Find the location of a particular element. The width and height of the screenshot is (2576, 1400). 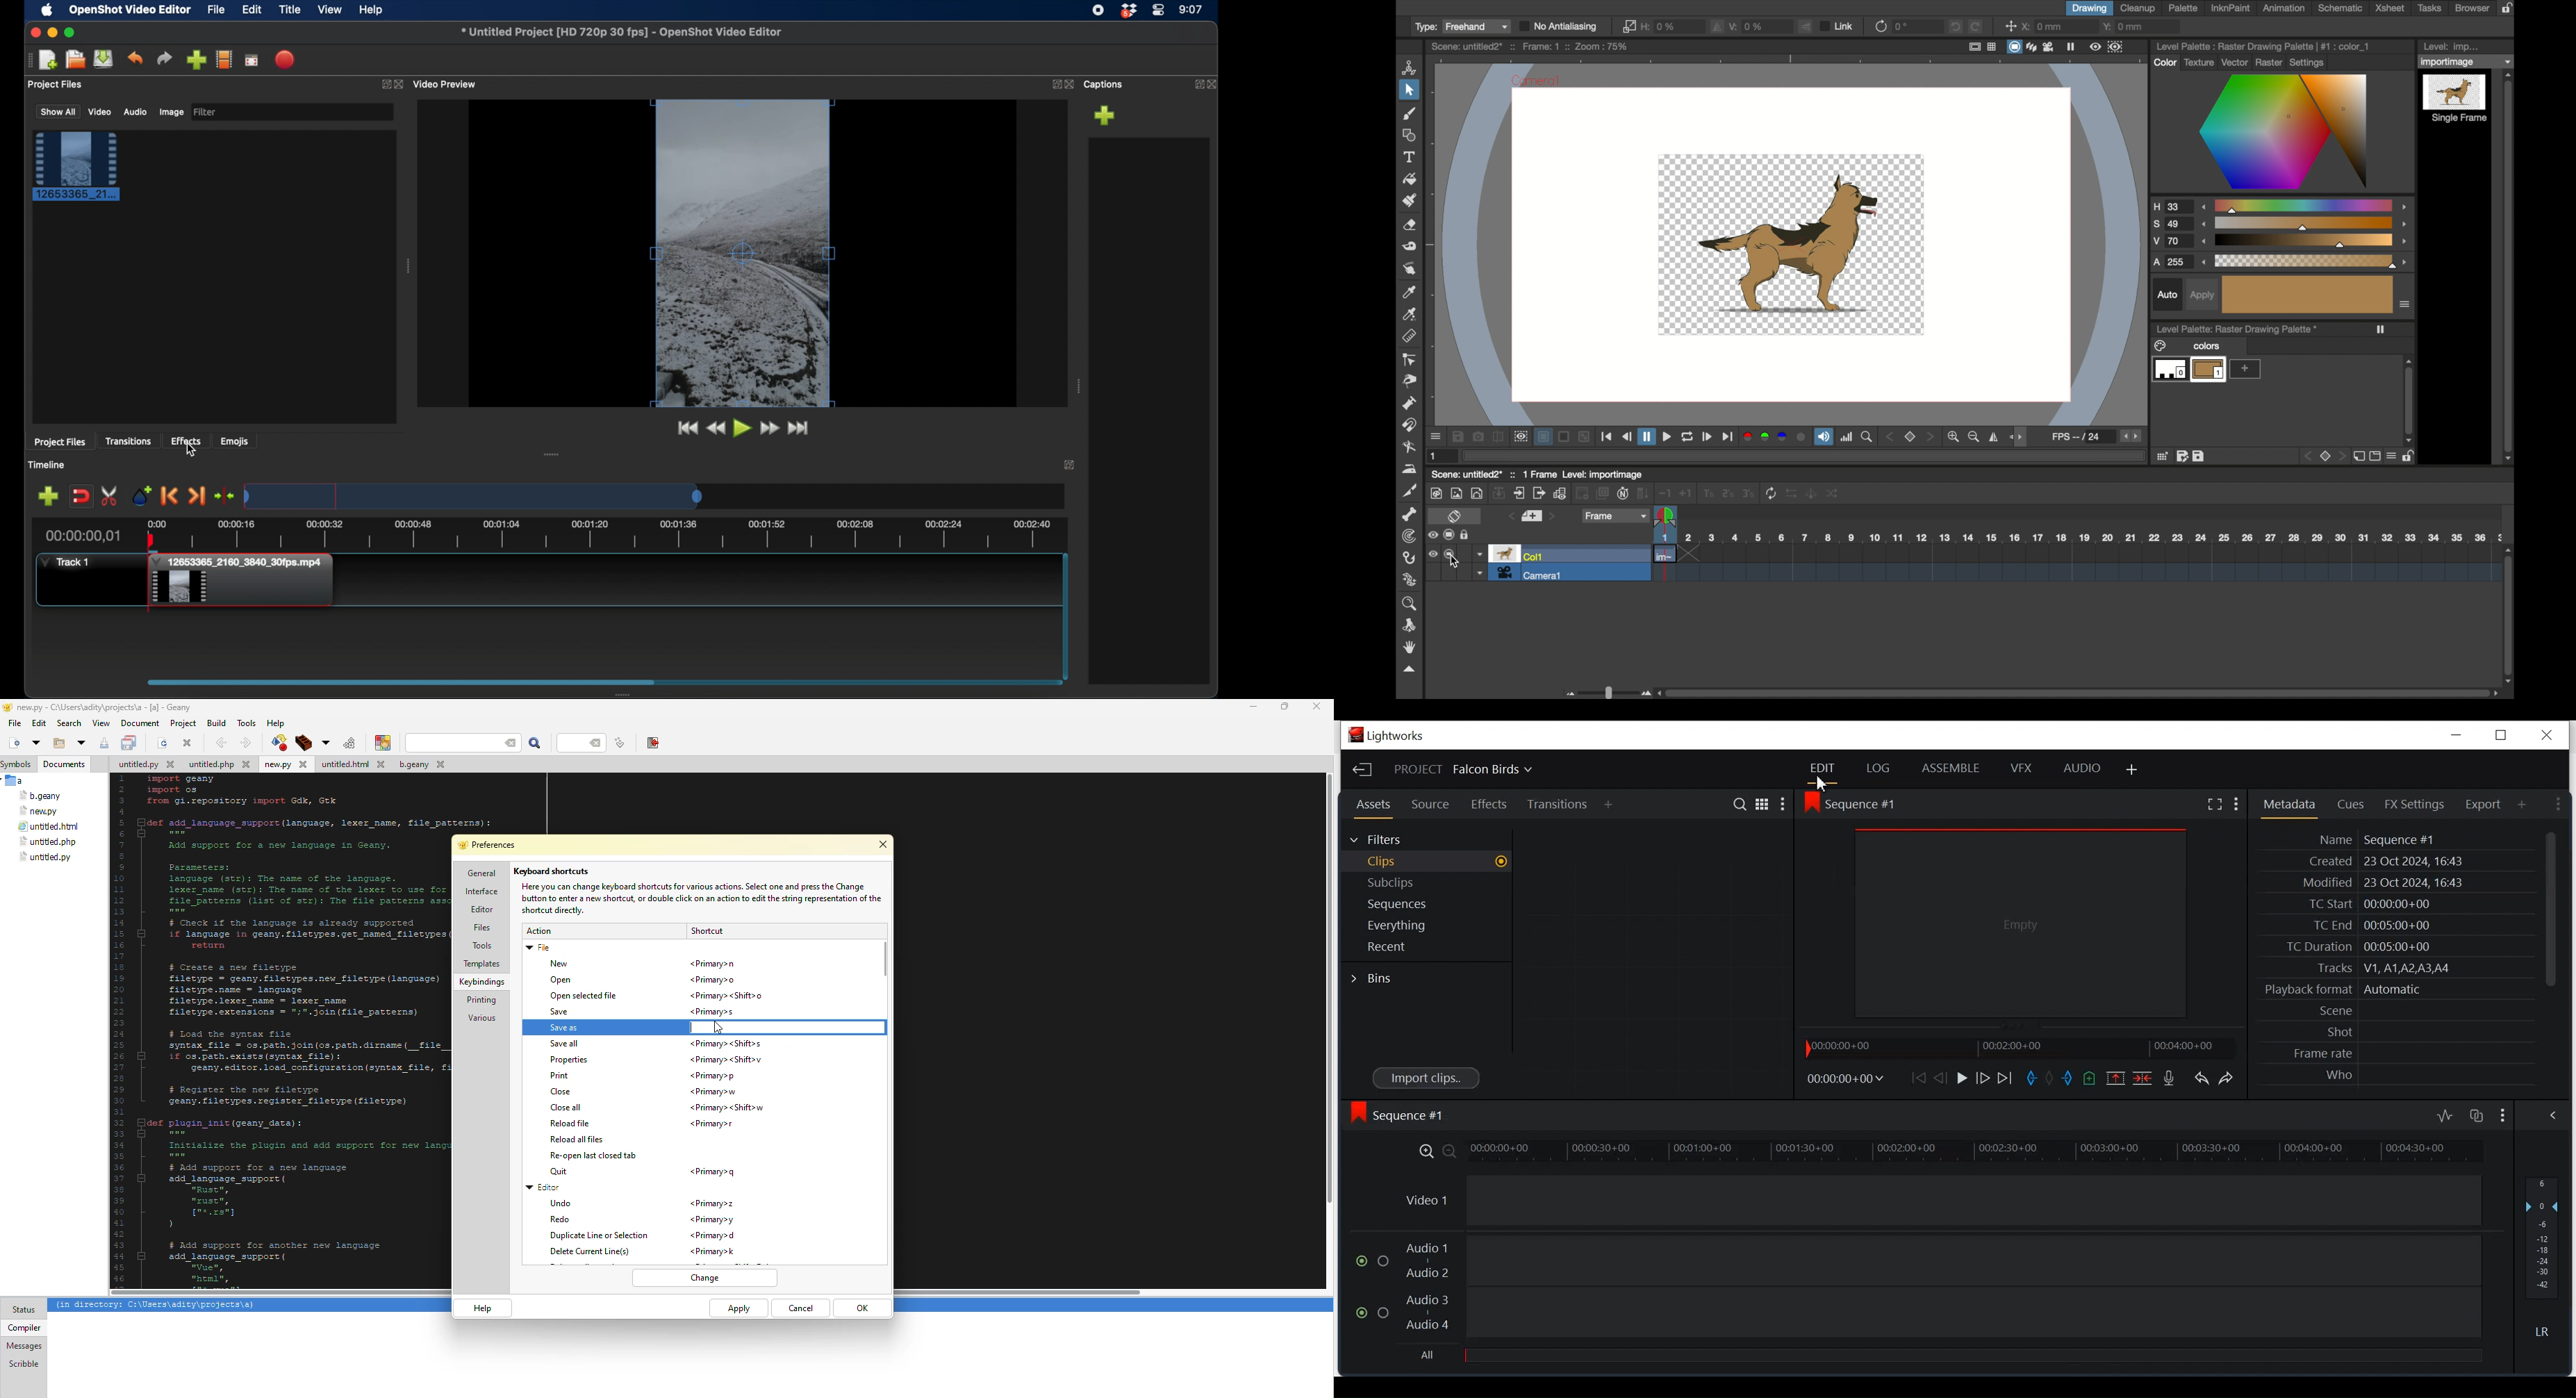

Metadata Panel is located at coordinates (2288, 804).